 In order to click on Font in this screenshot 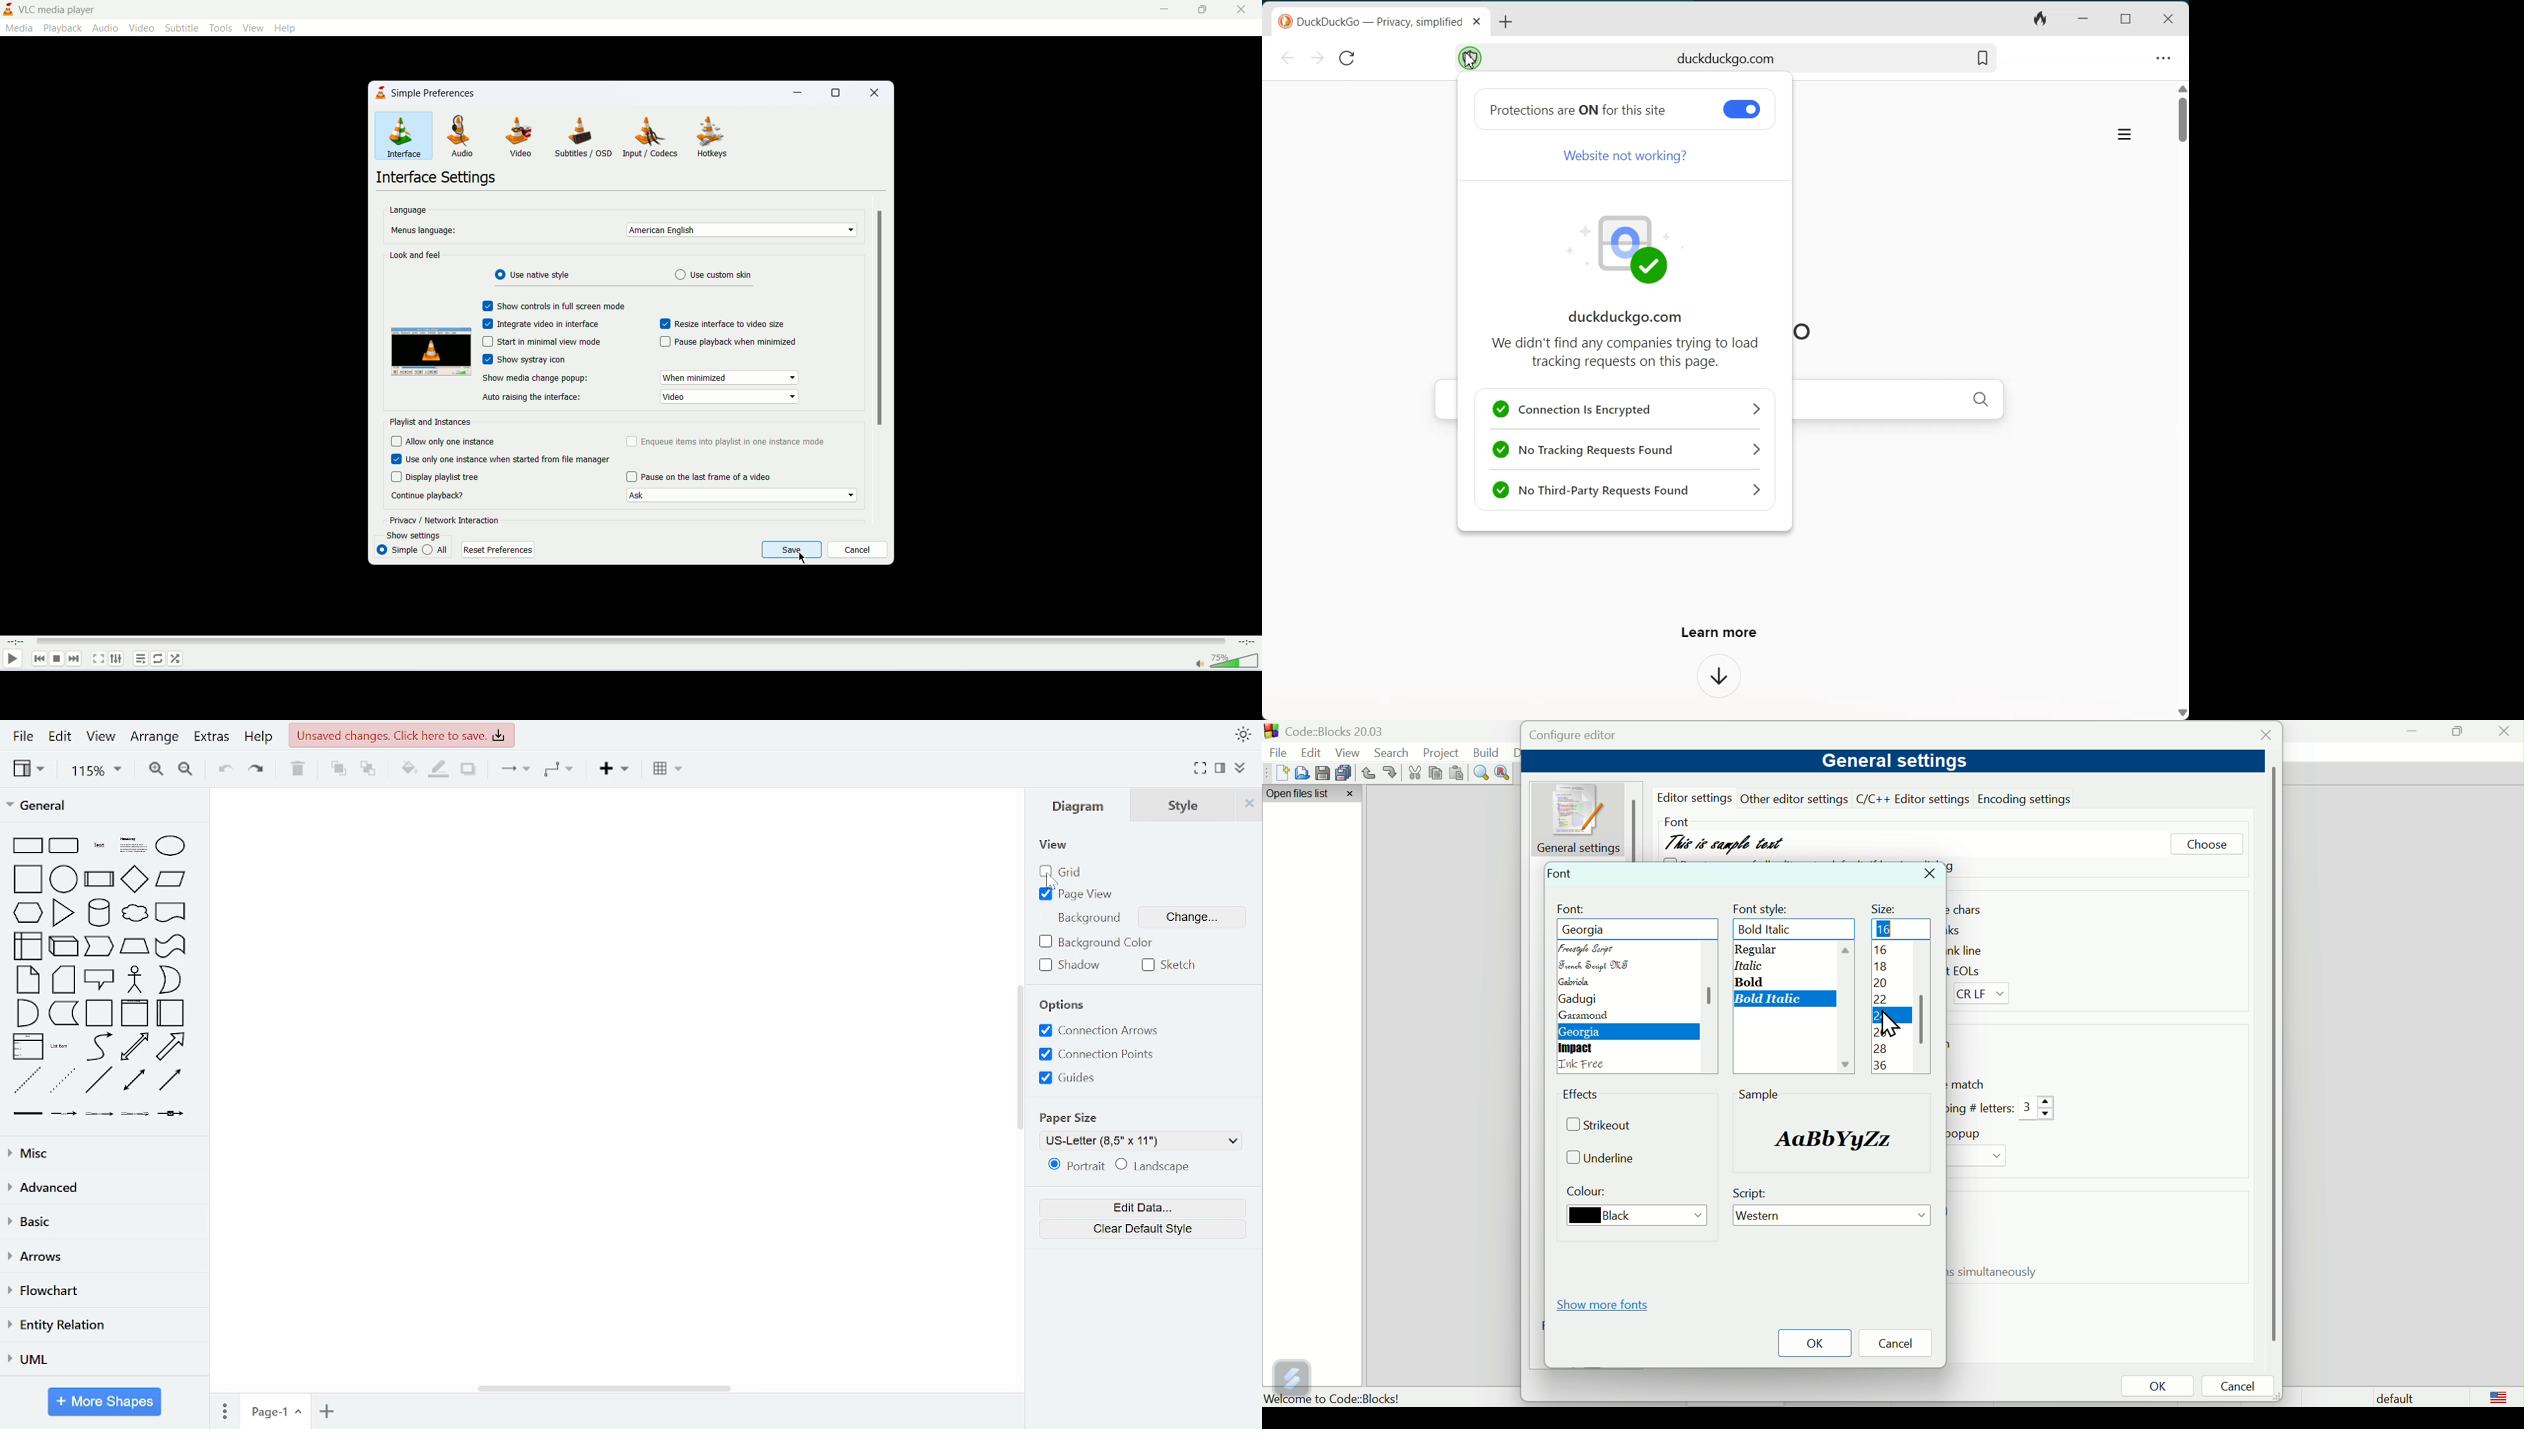, I will do `click(1562, 872)`.